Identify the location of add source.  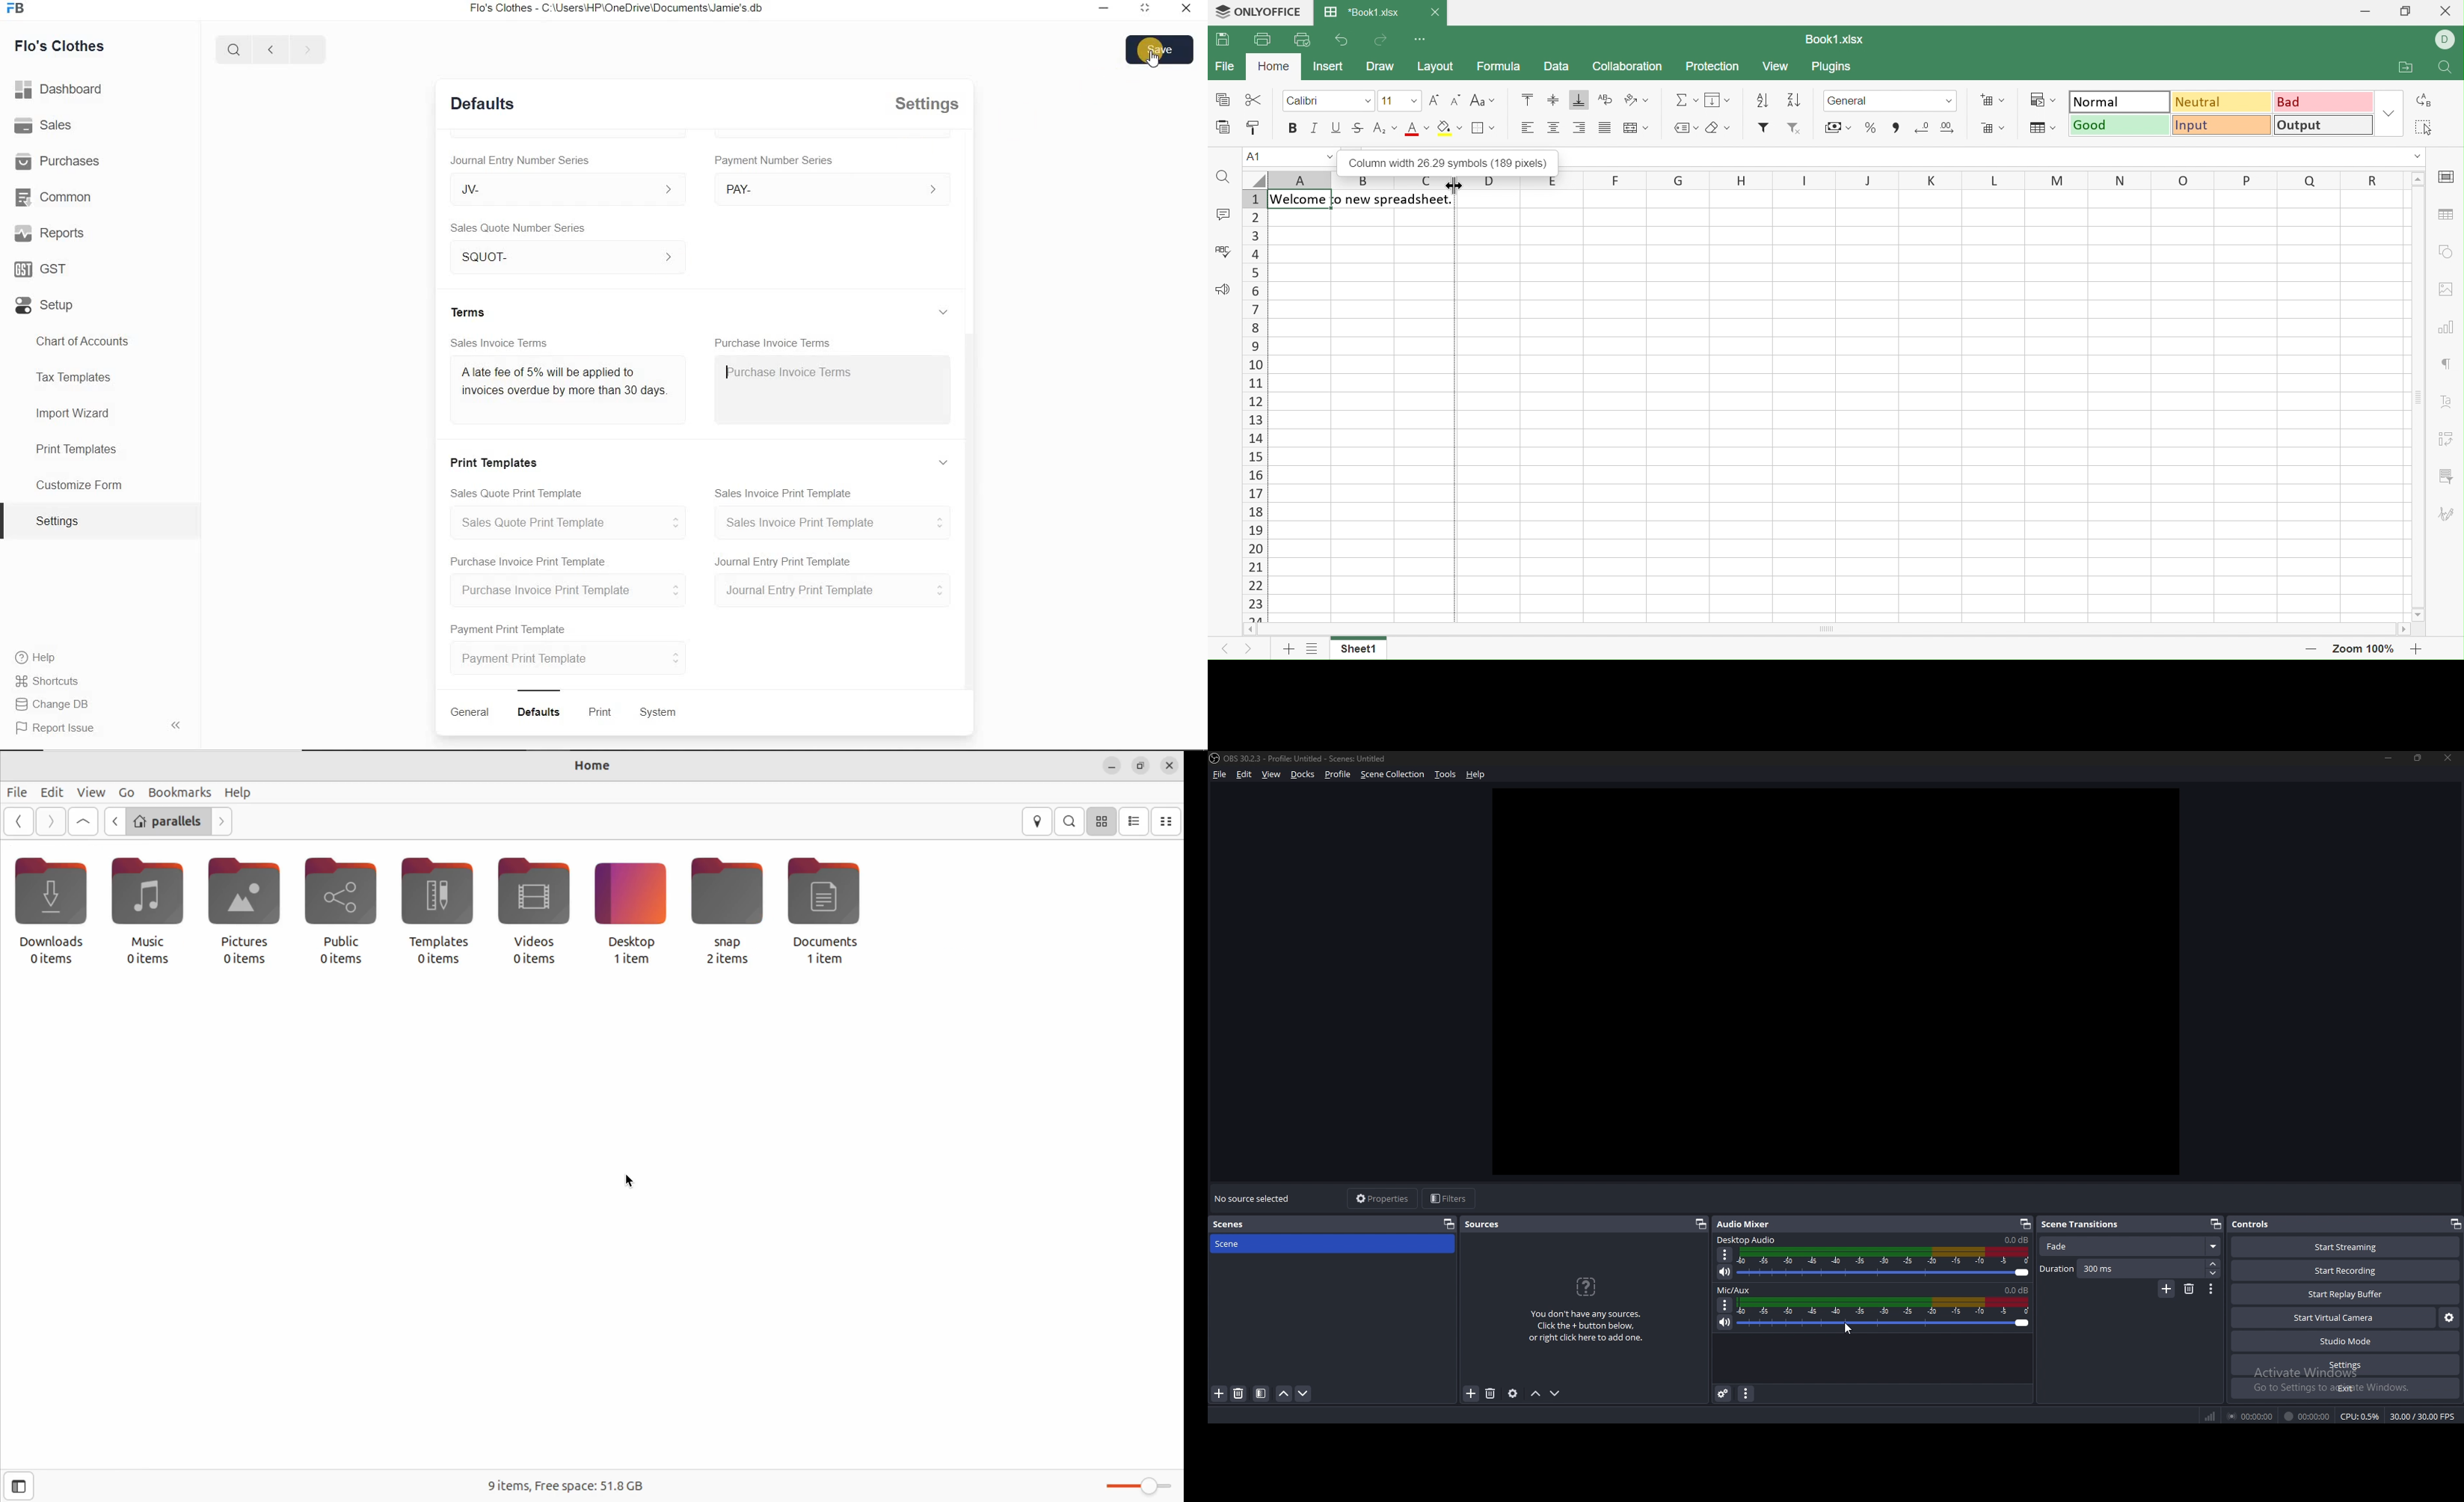
(1471, 1394).